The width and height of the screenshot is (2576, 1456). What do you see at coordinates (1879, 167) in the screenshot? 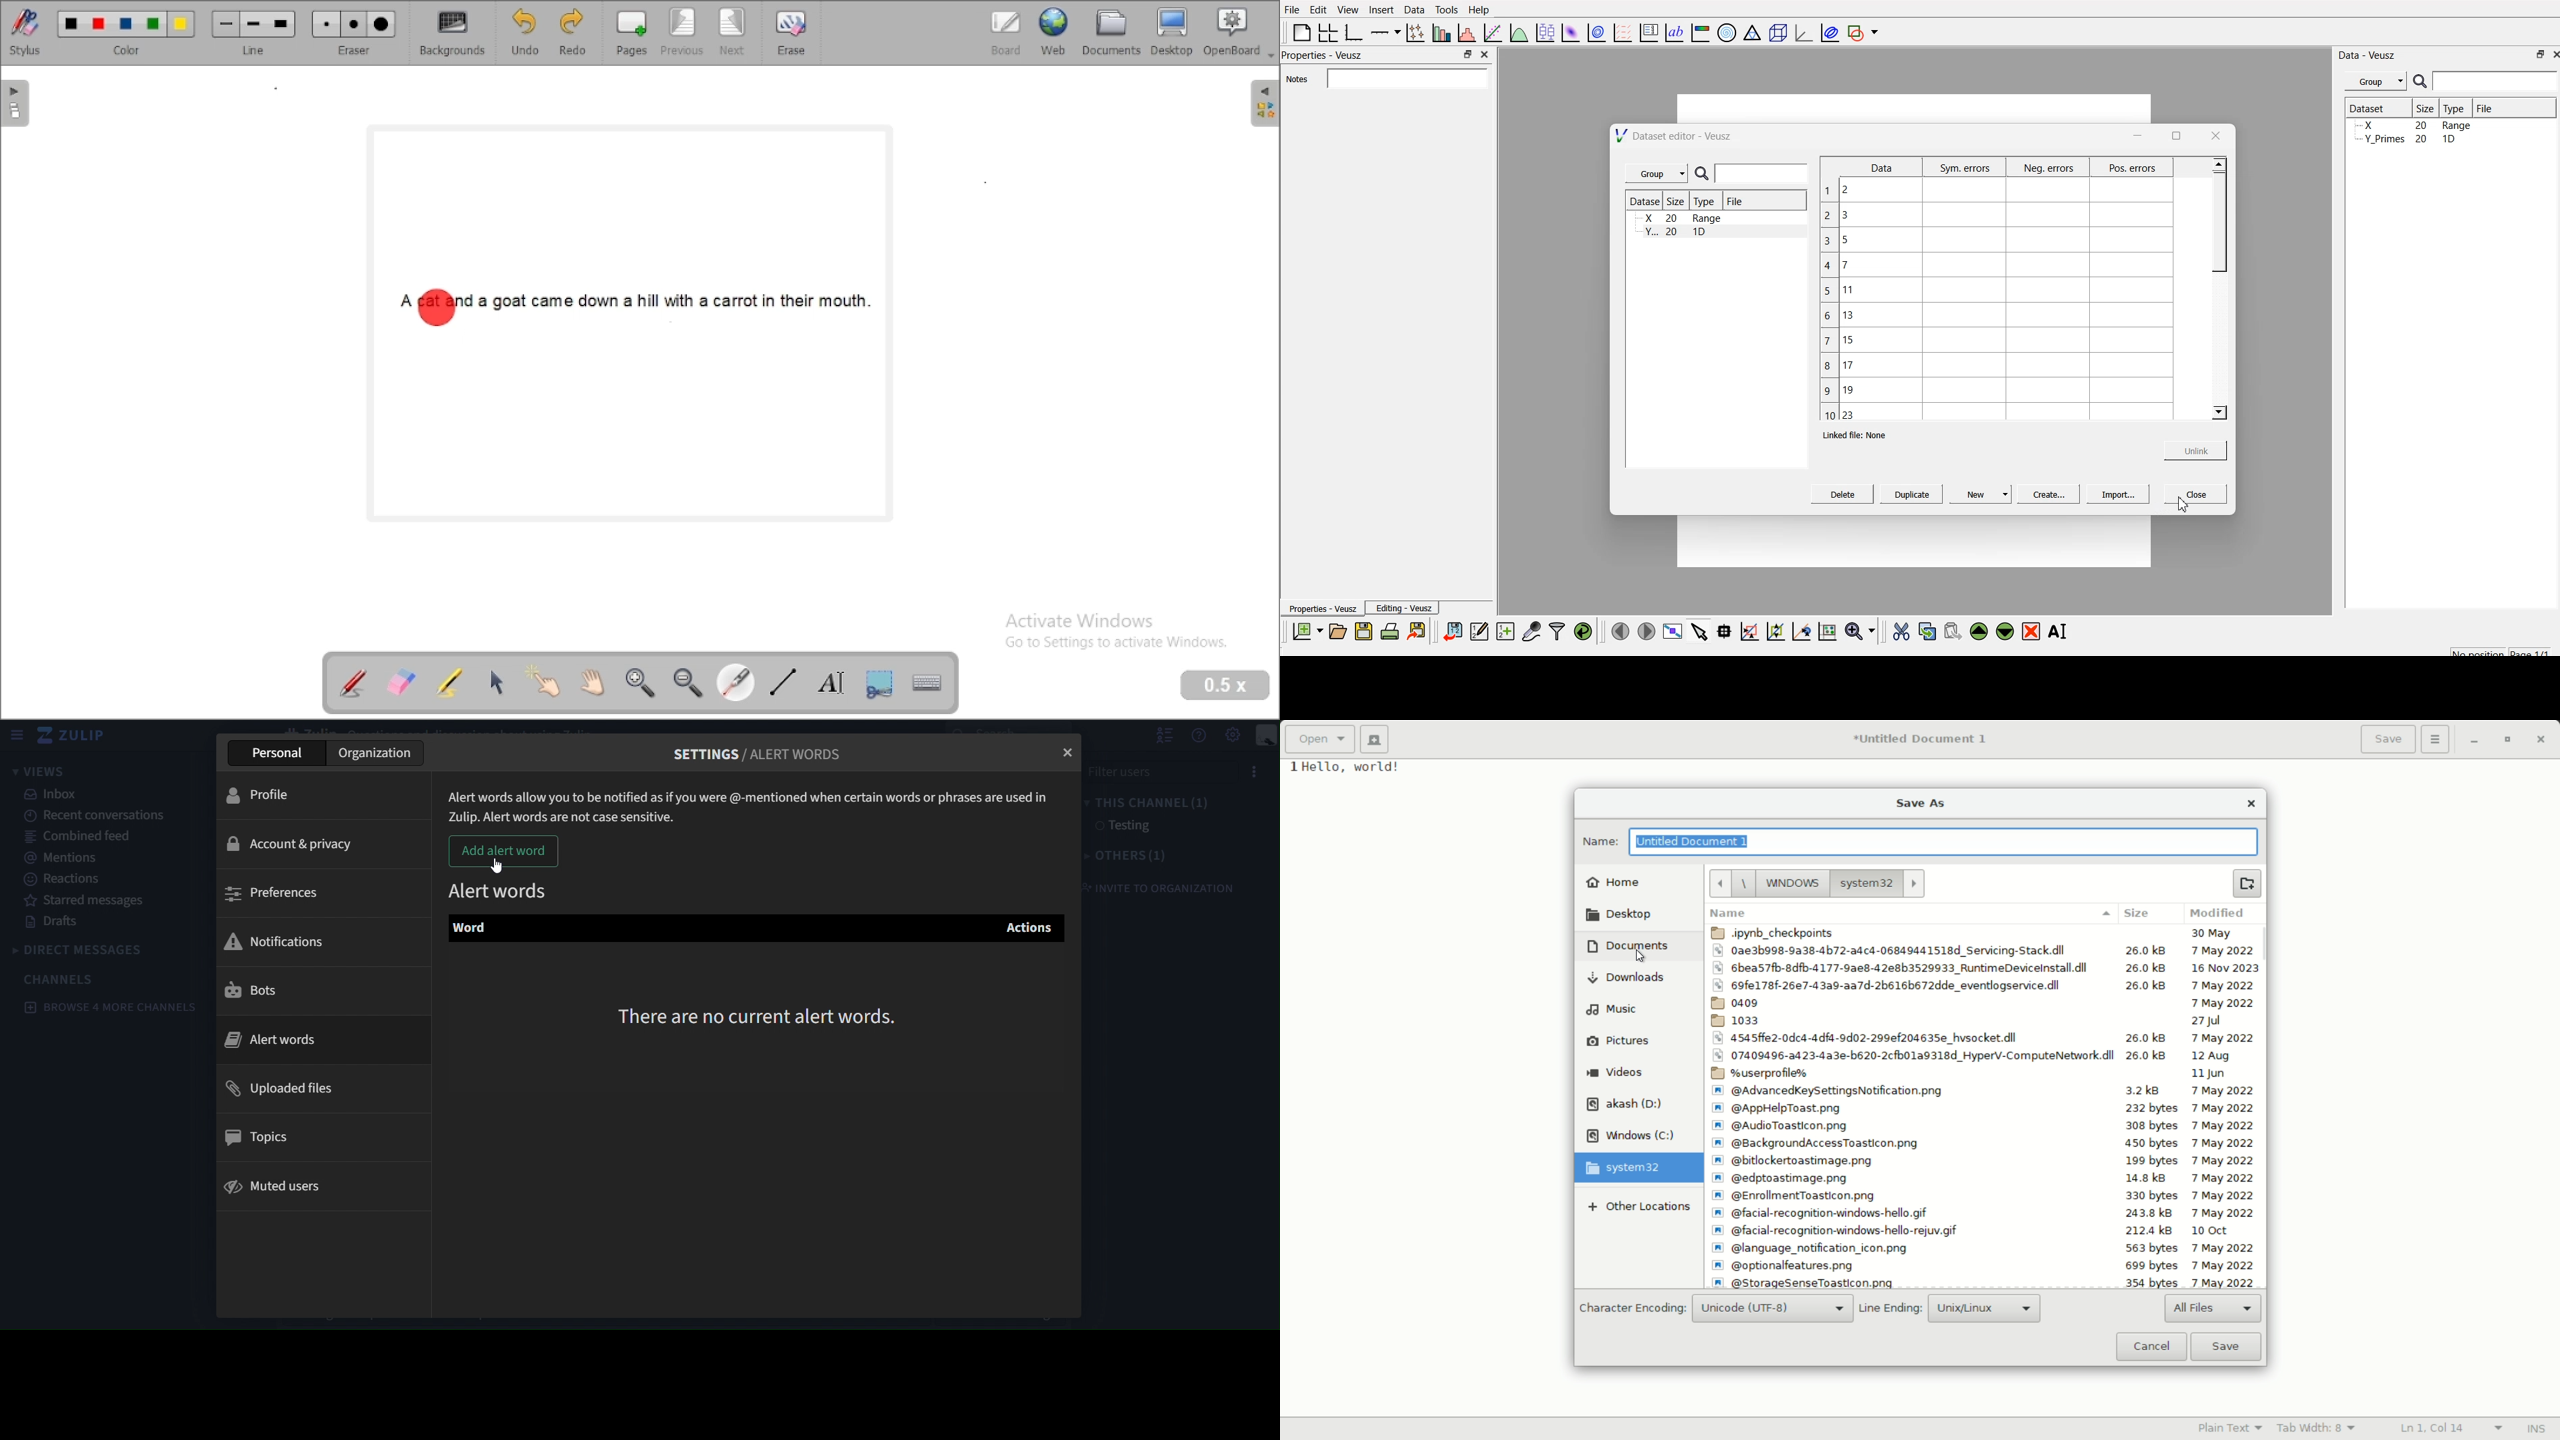
I see `Data` at bounding box center [1879, 167].